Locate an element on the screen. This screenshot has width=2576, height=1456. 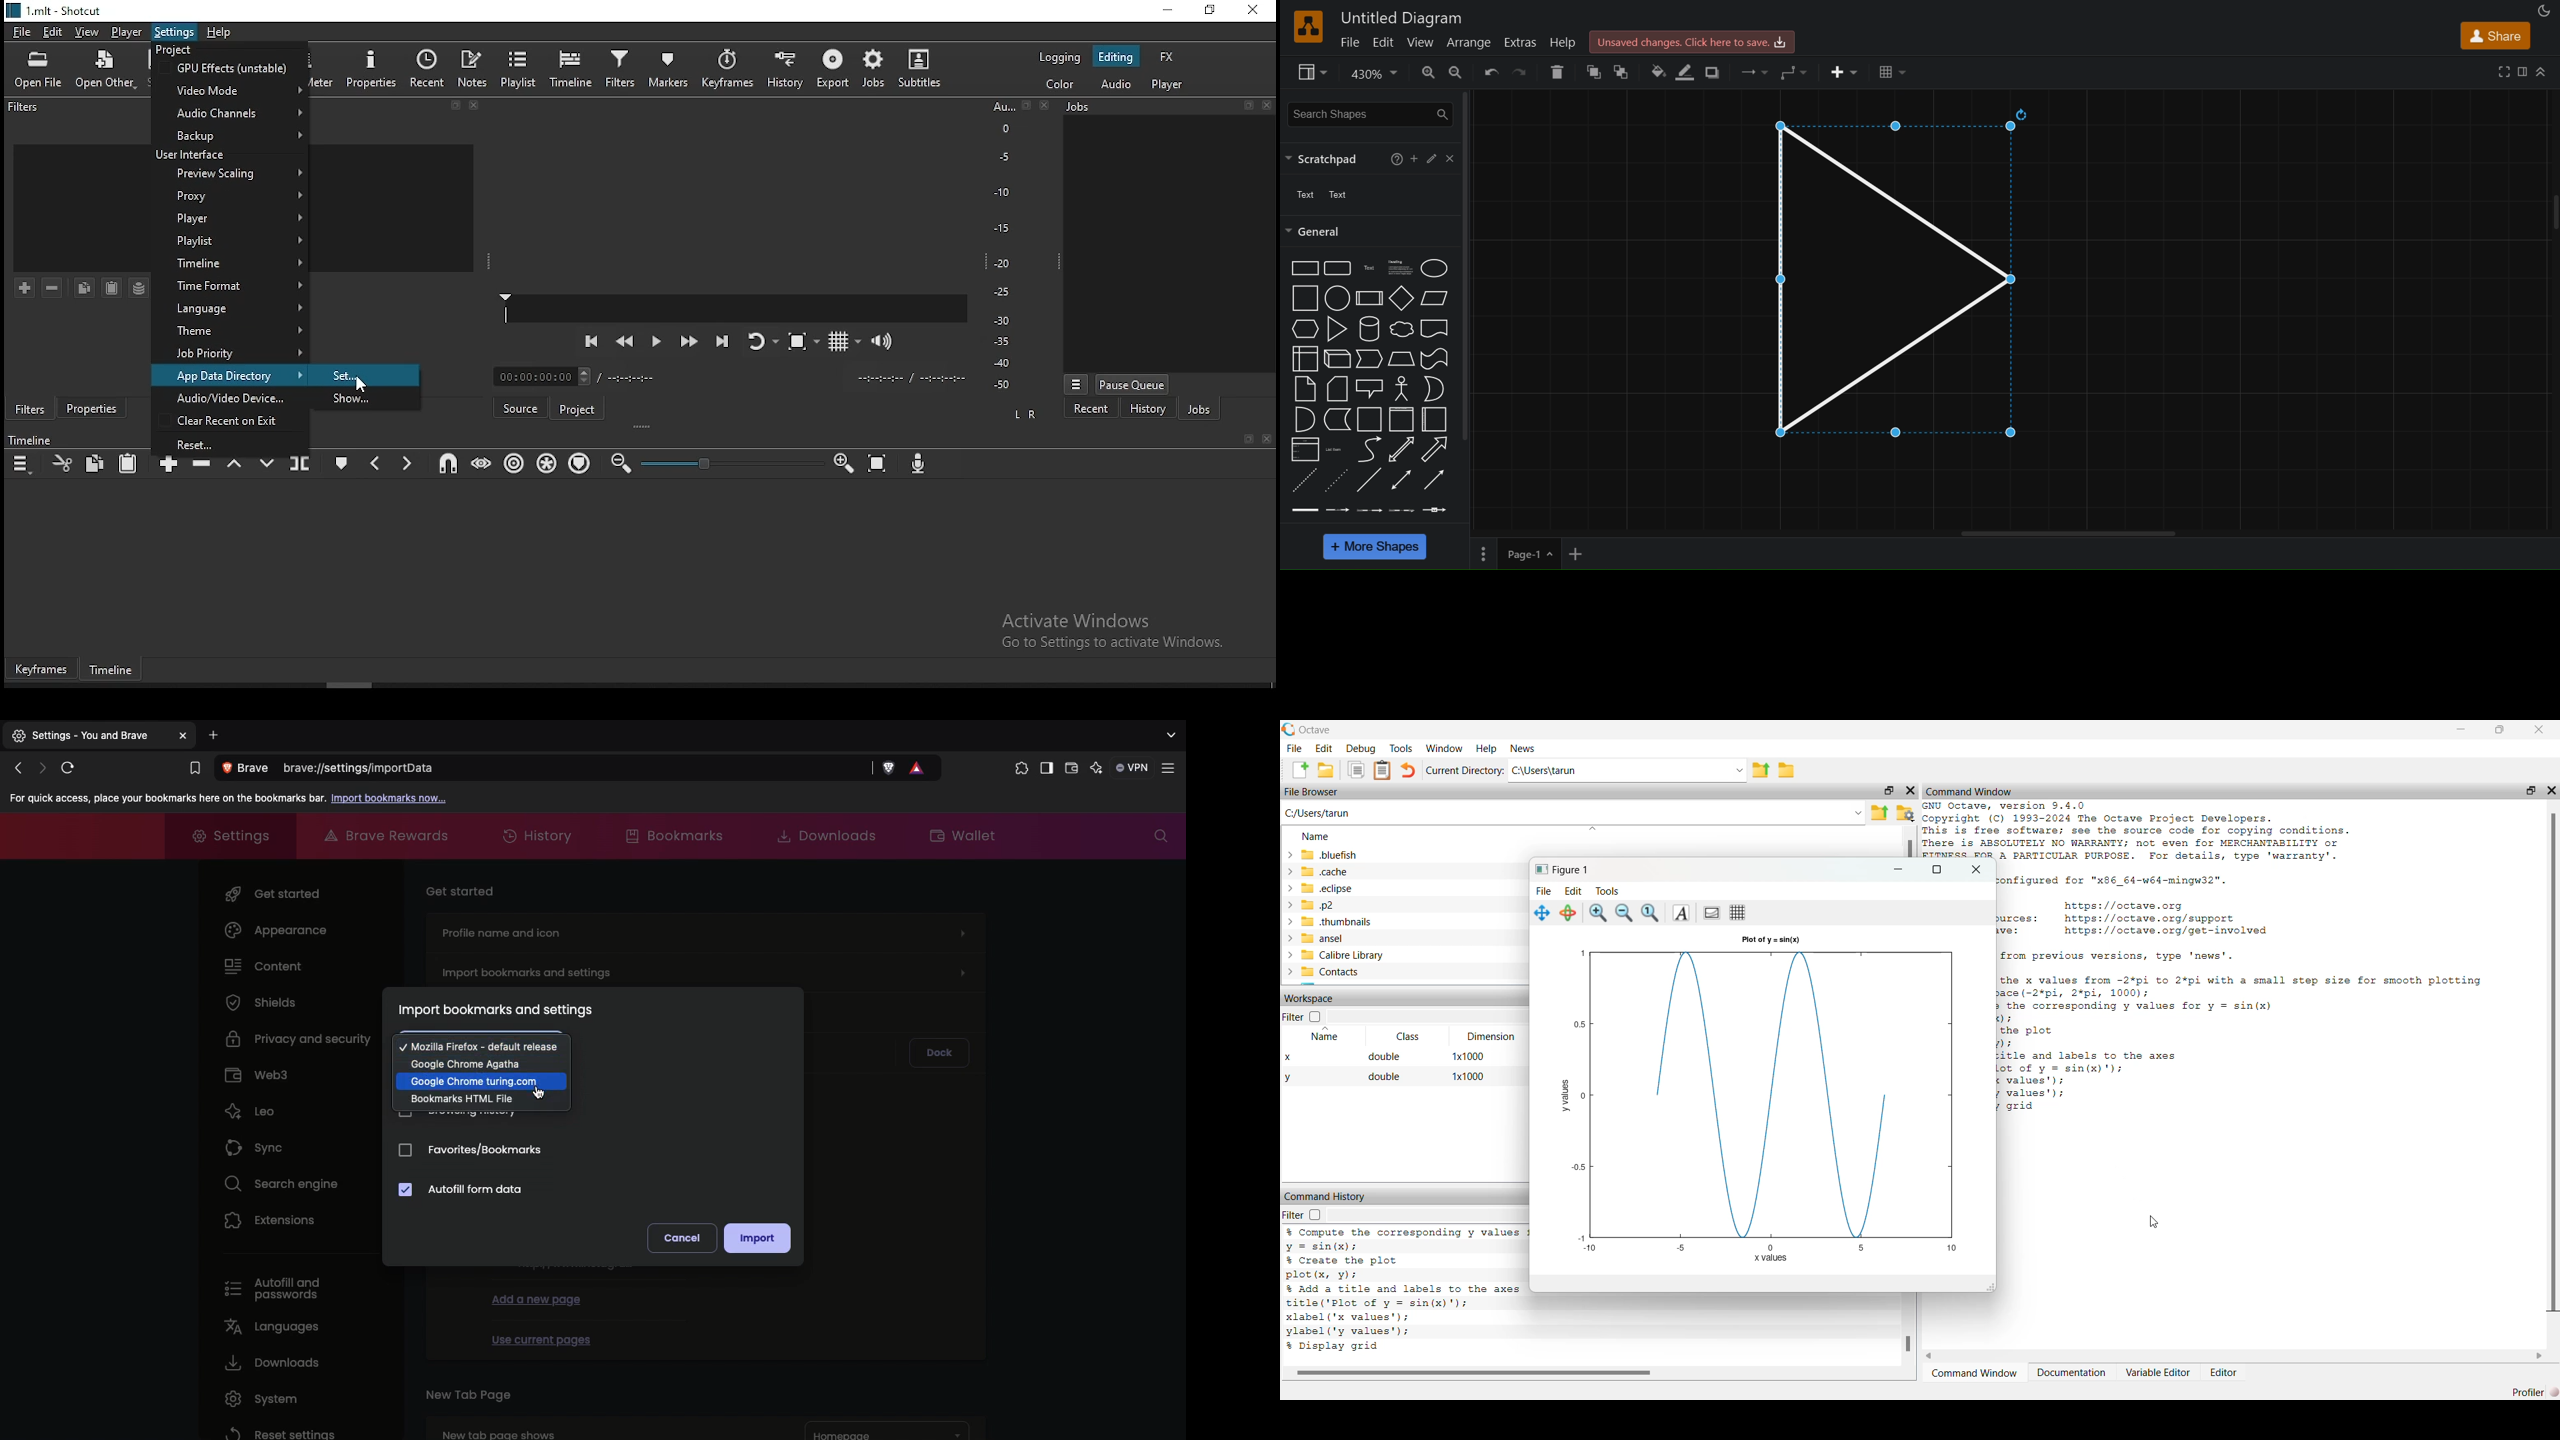
Command Window is located at coordinates (1975, 1373).